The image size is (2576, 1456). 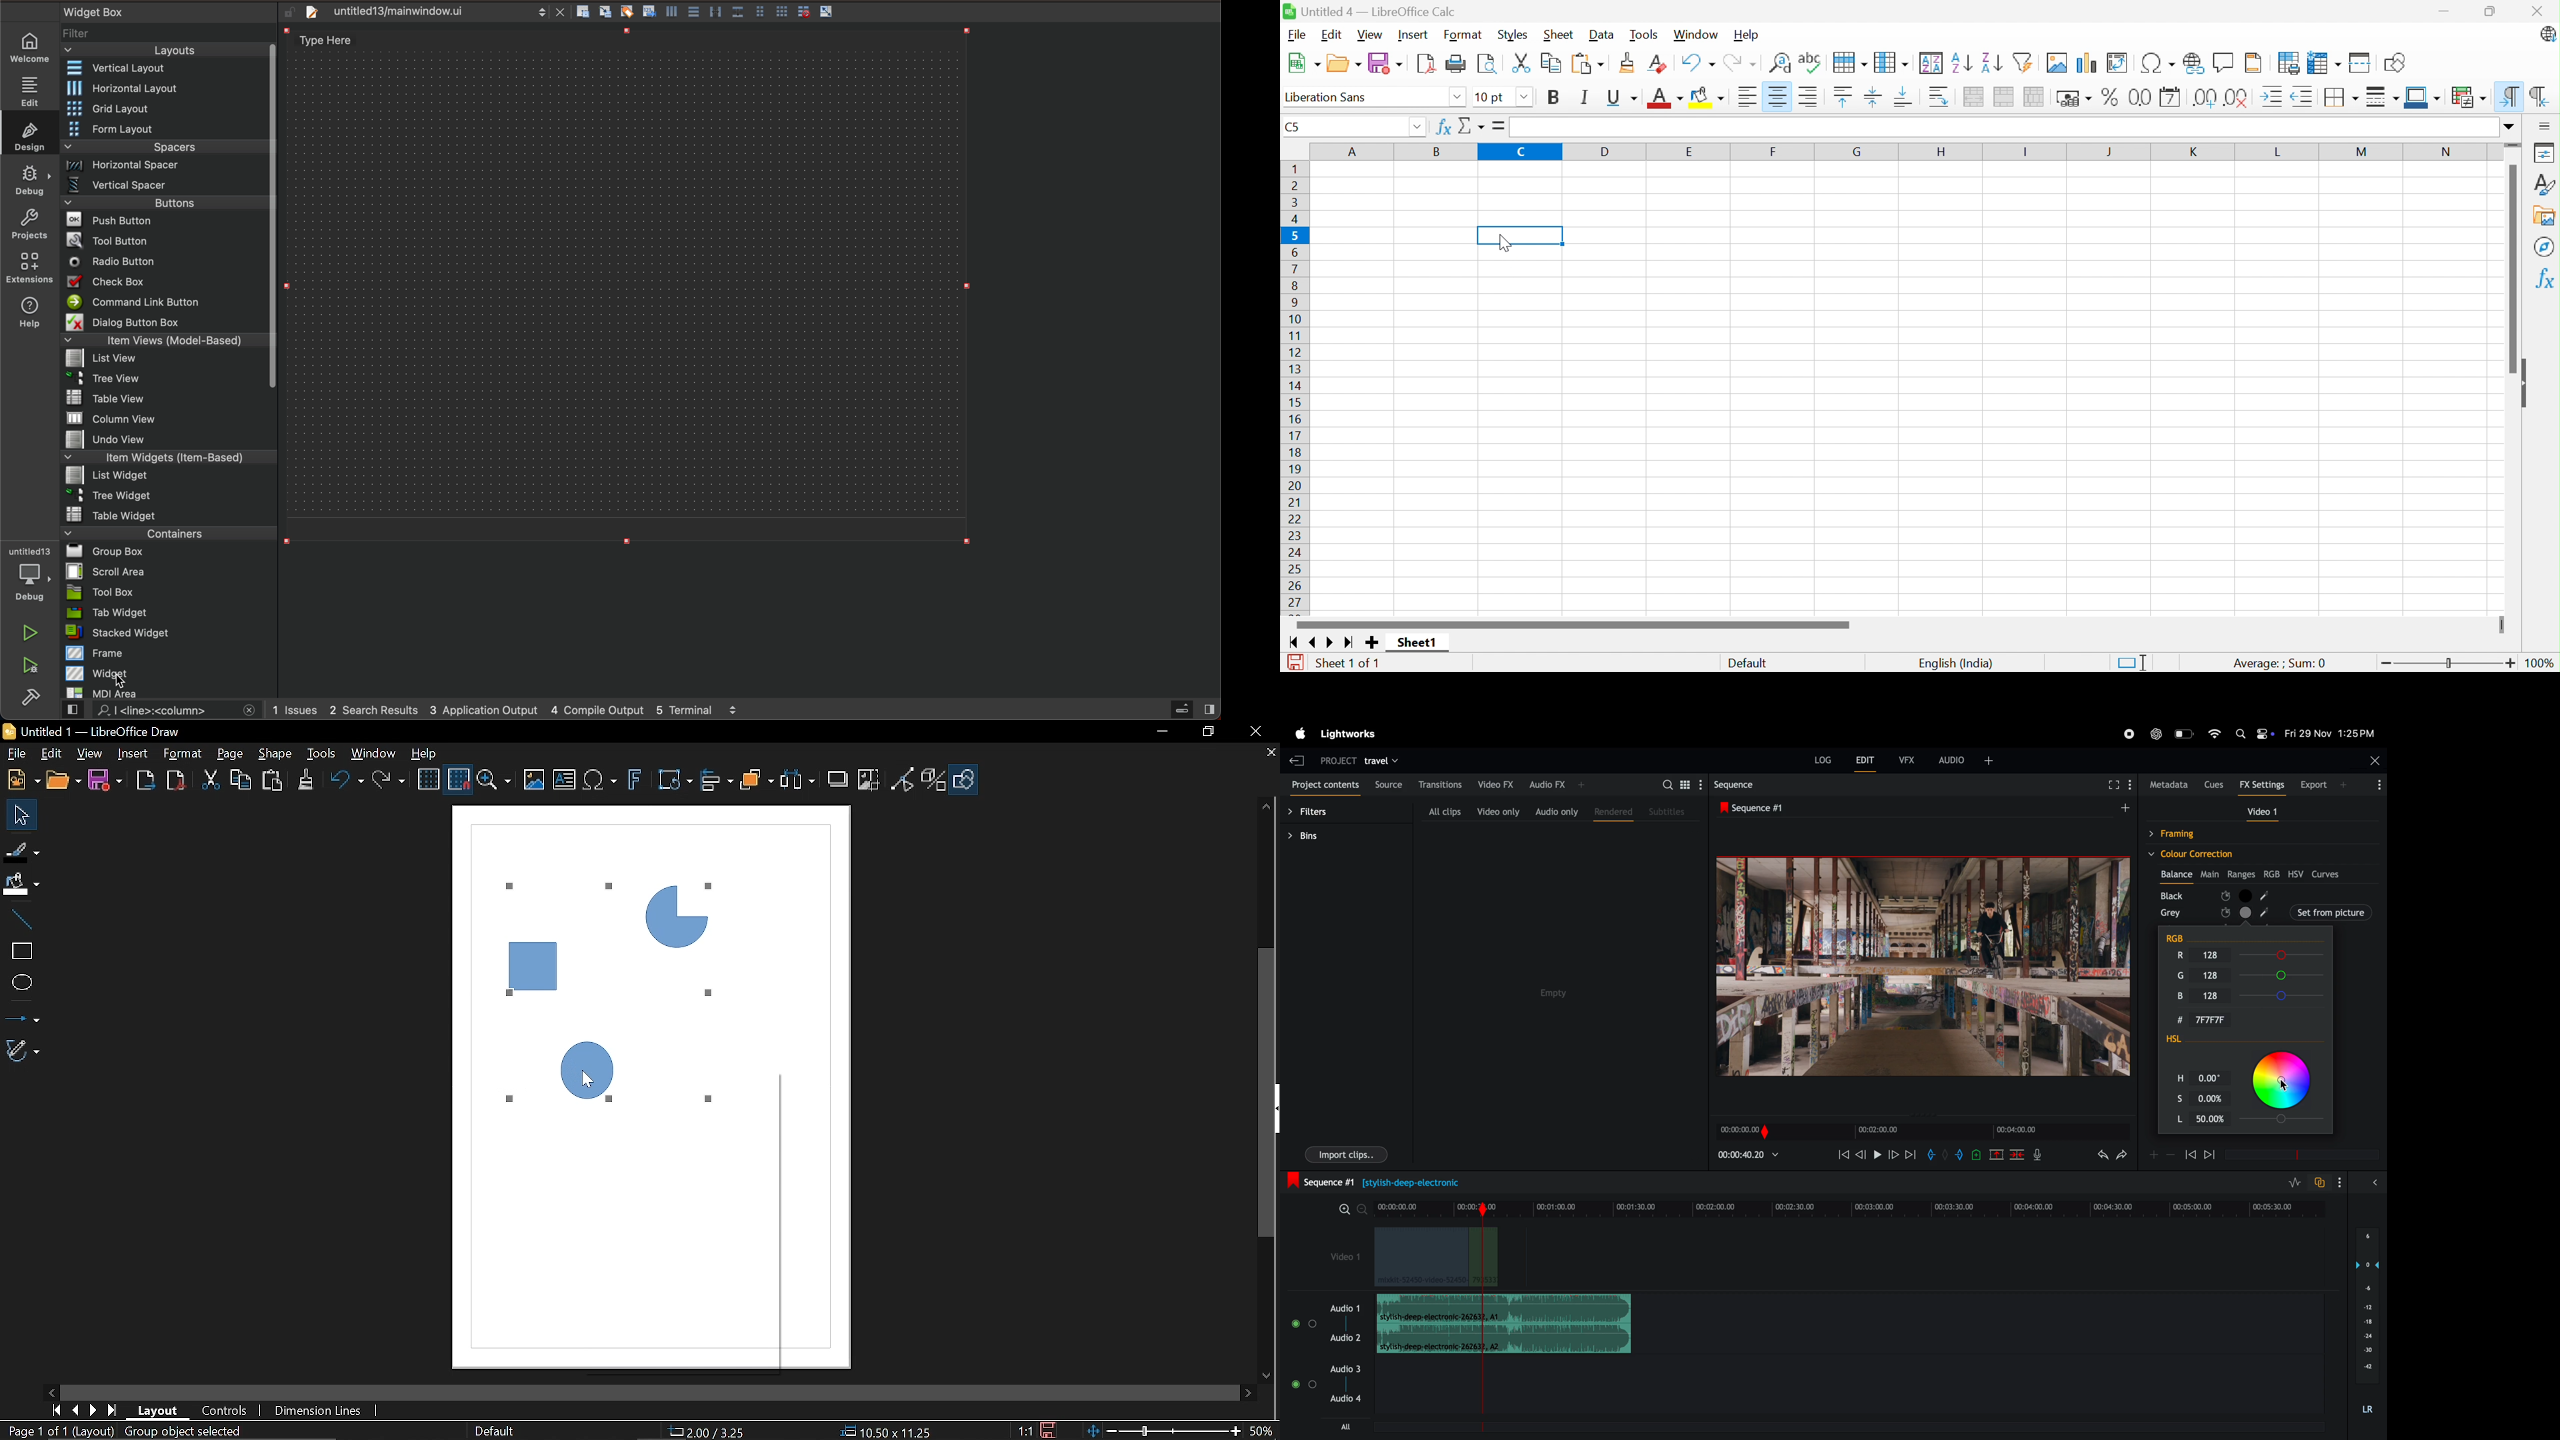 I want to click on design, so click(x=28, y=133).